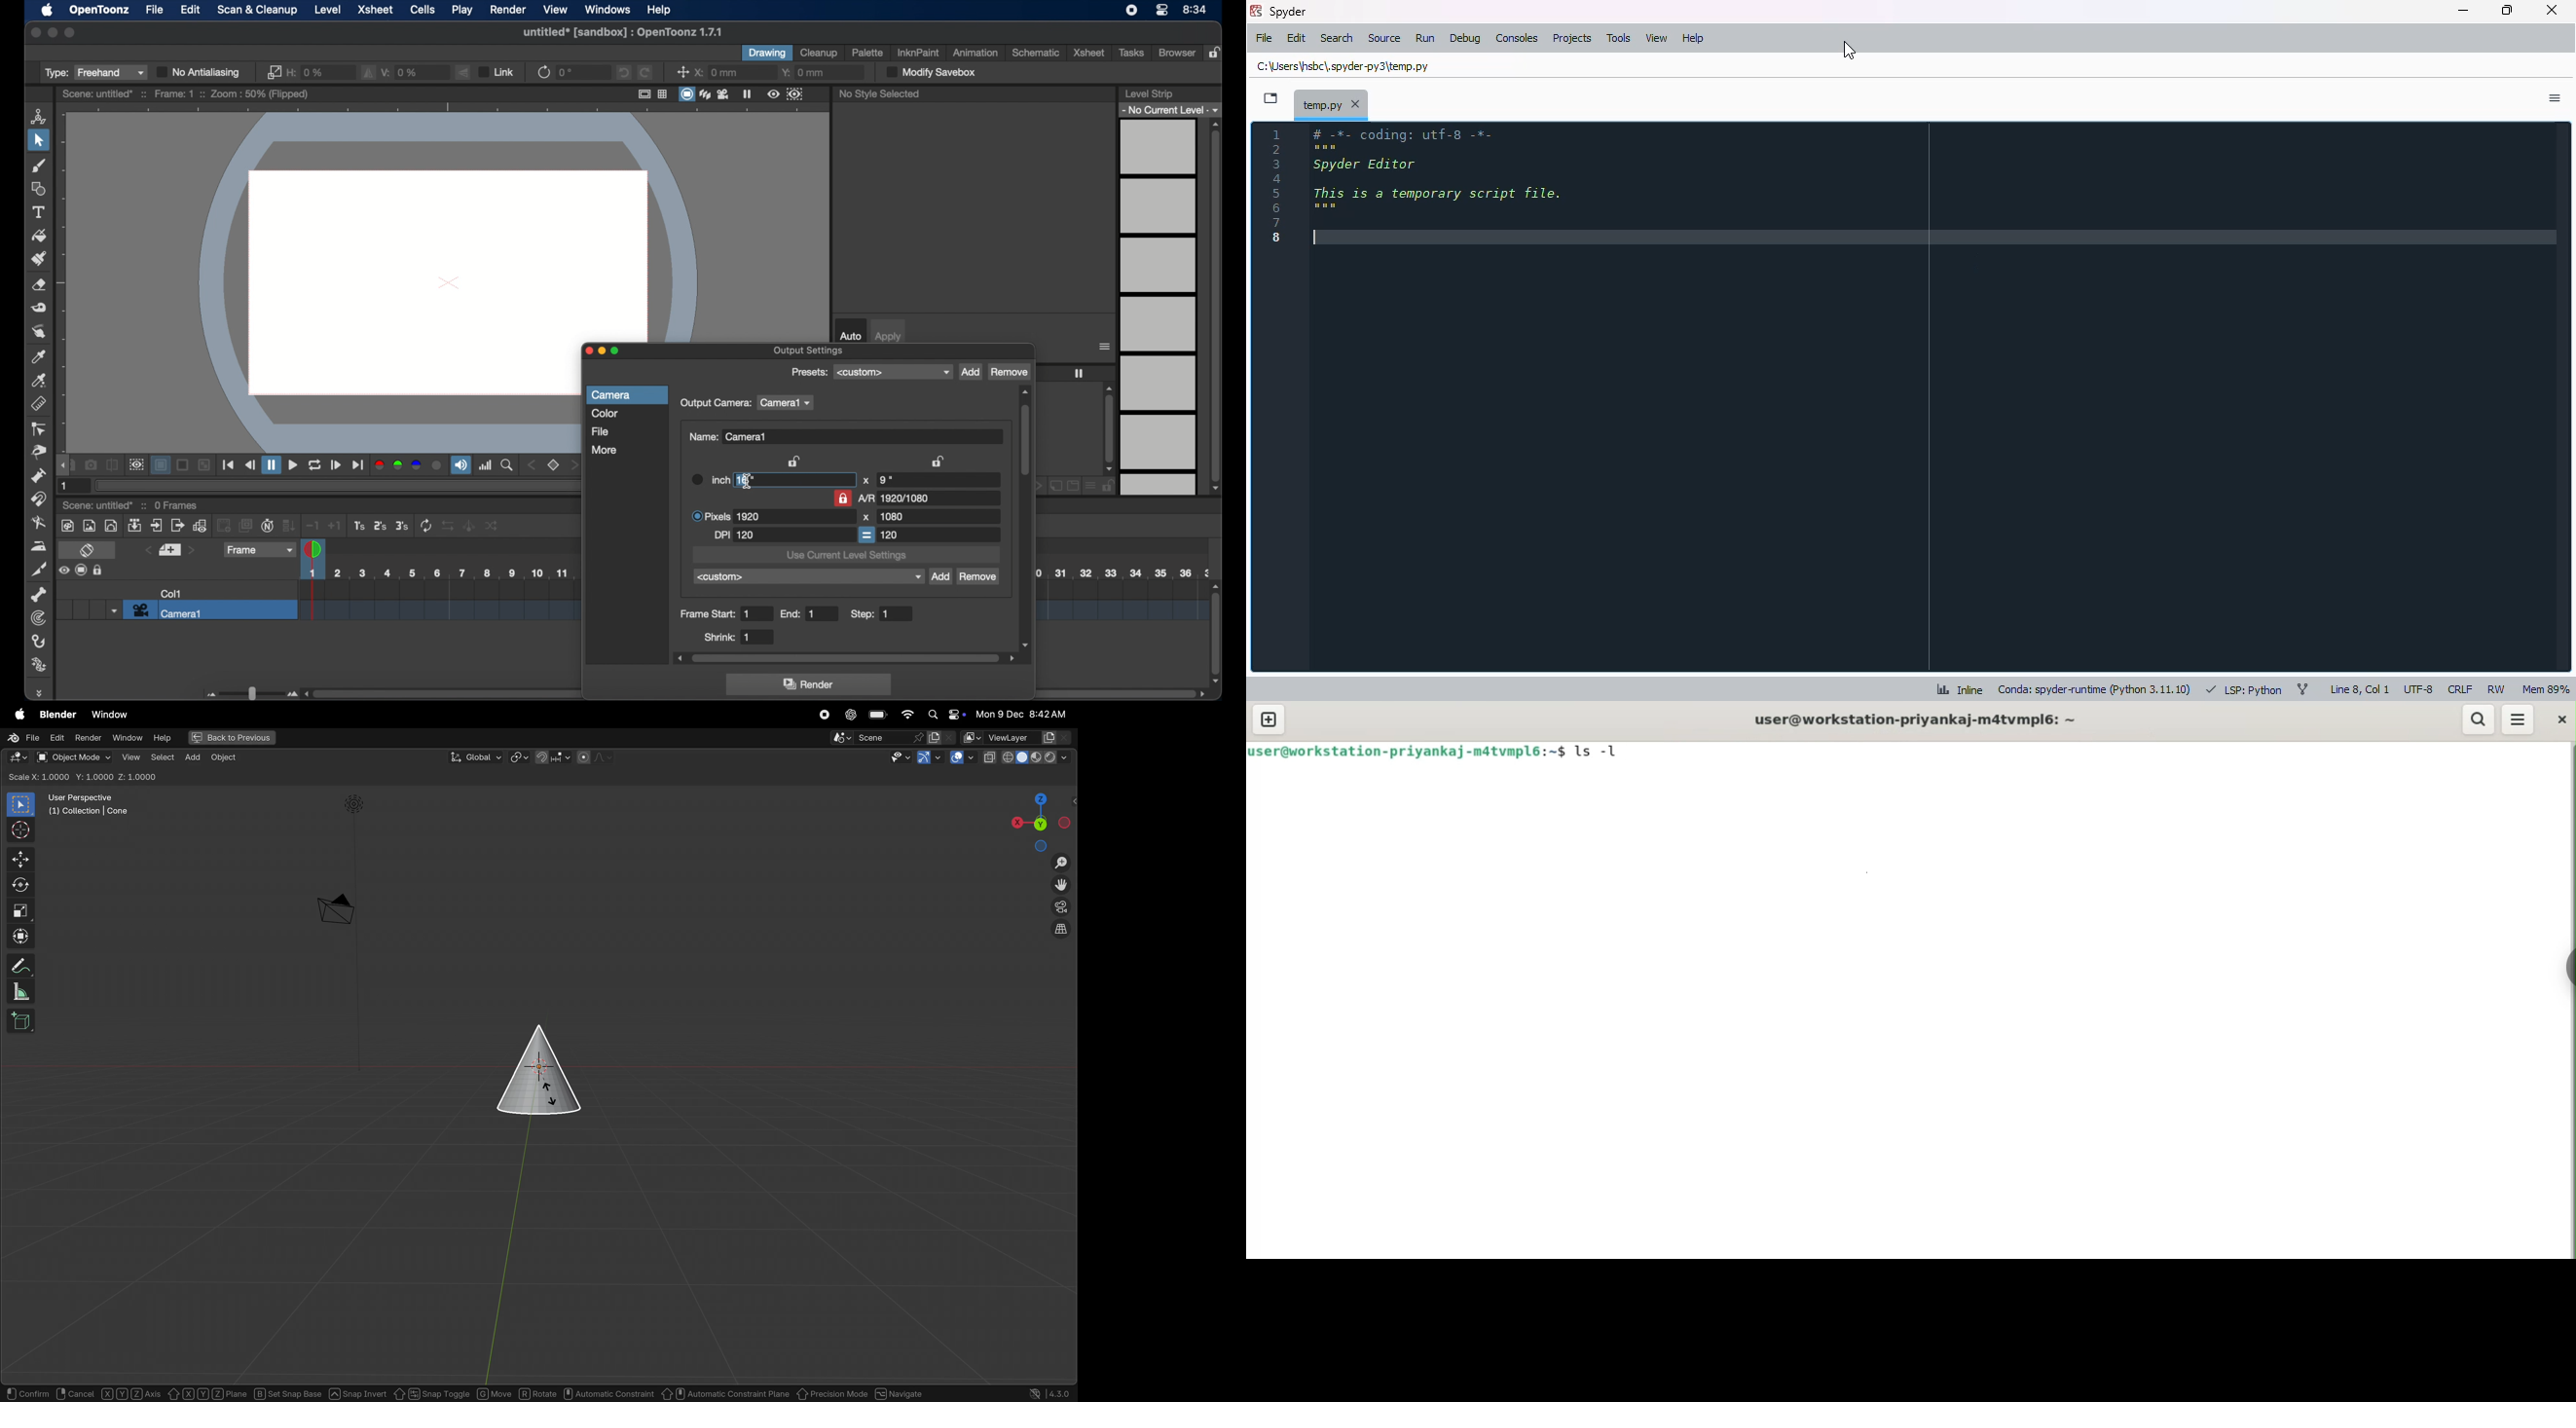 The height and width of the screenshot is (1428, 2576). I want to click on git branch, so click(2301, 687).